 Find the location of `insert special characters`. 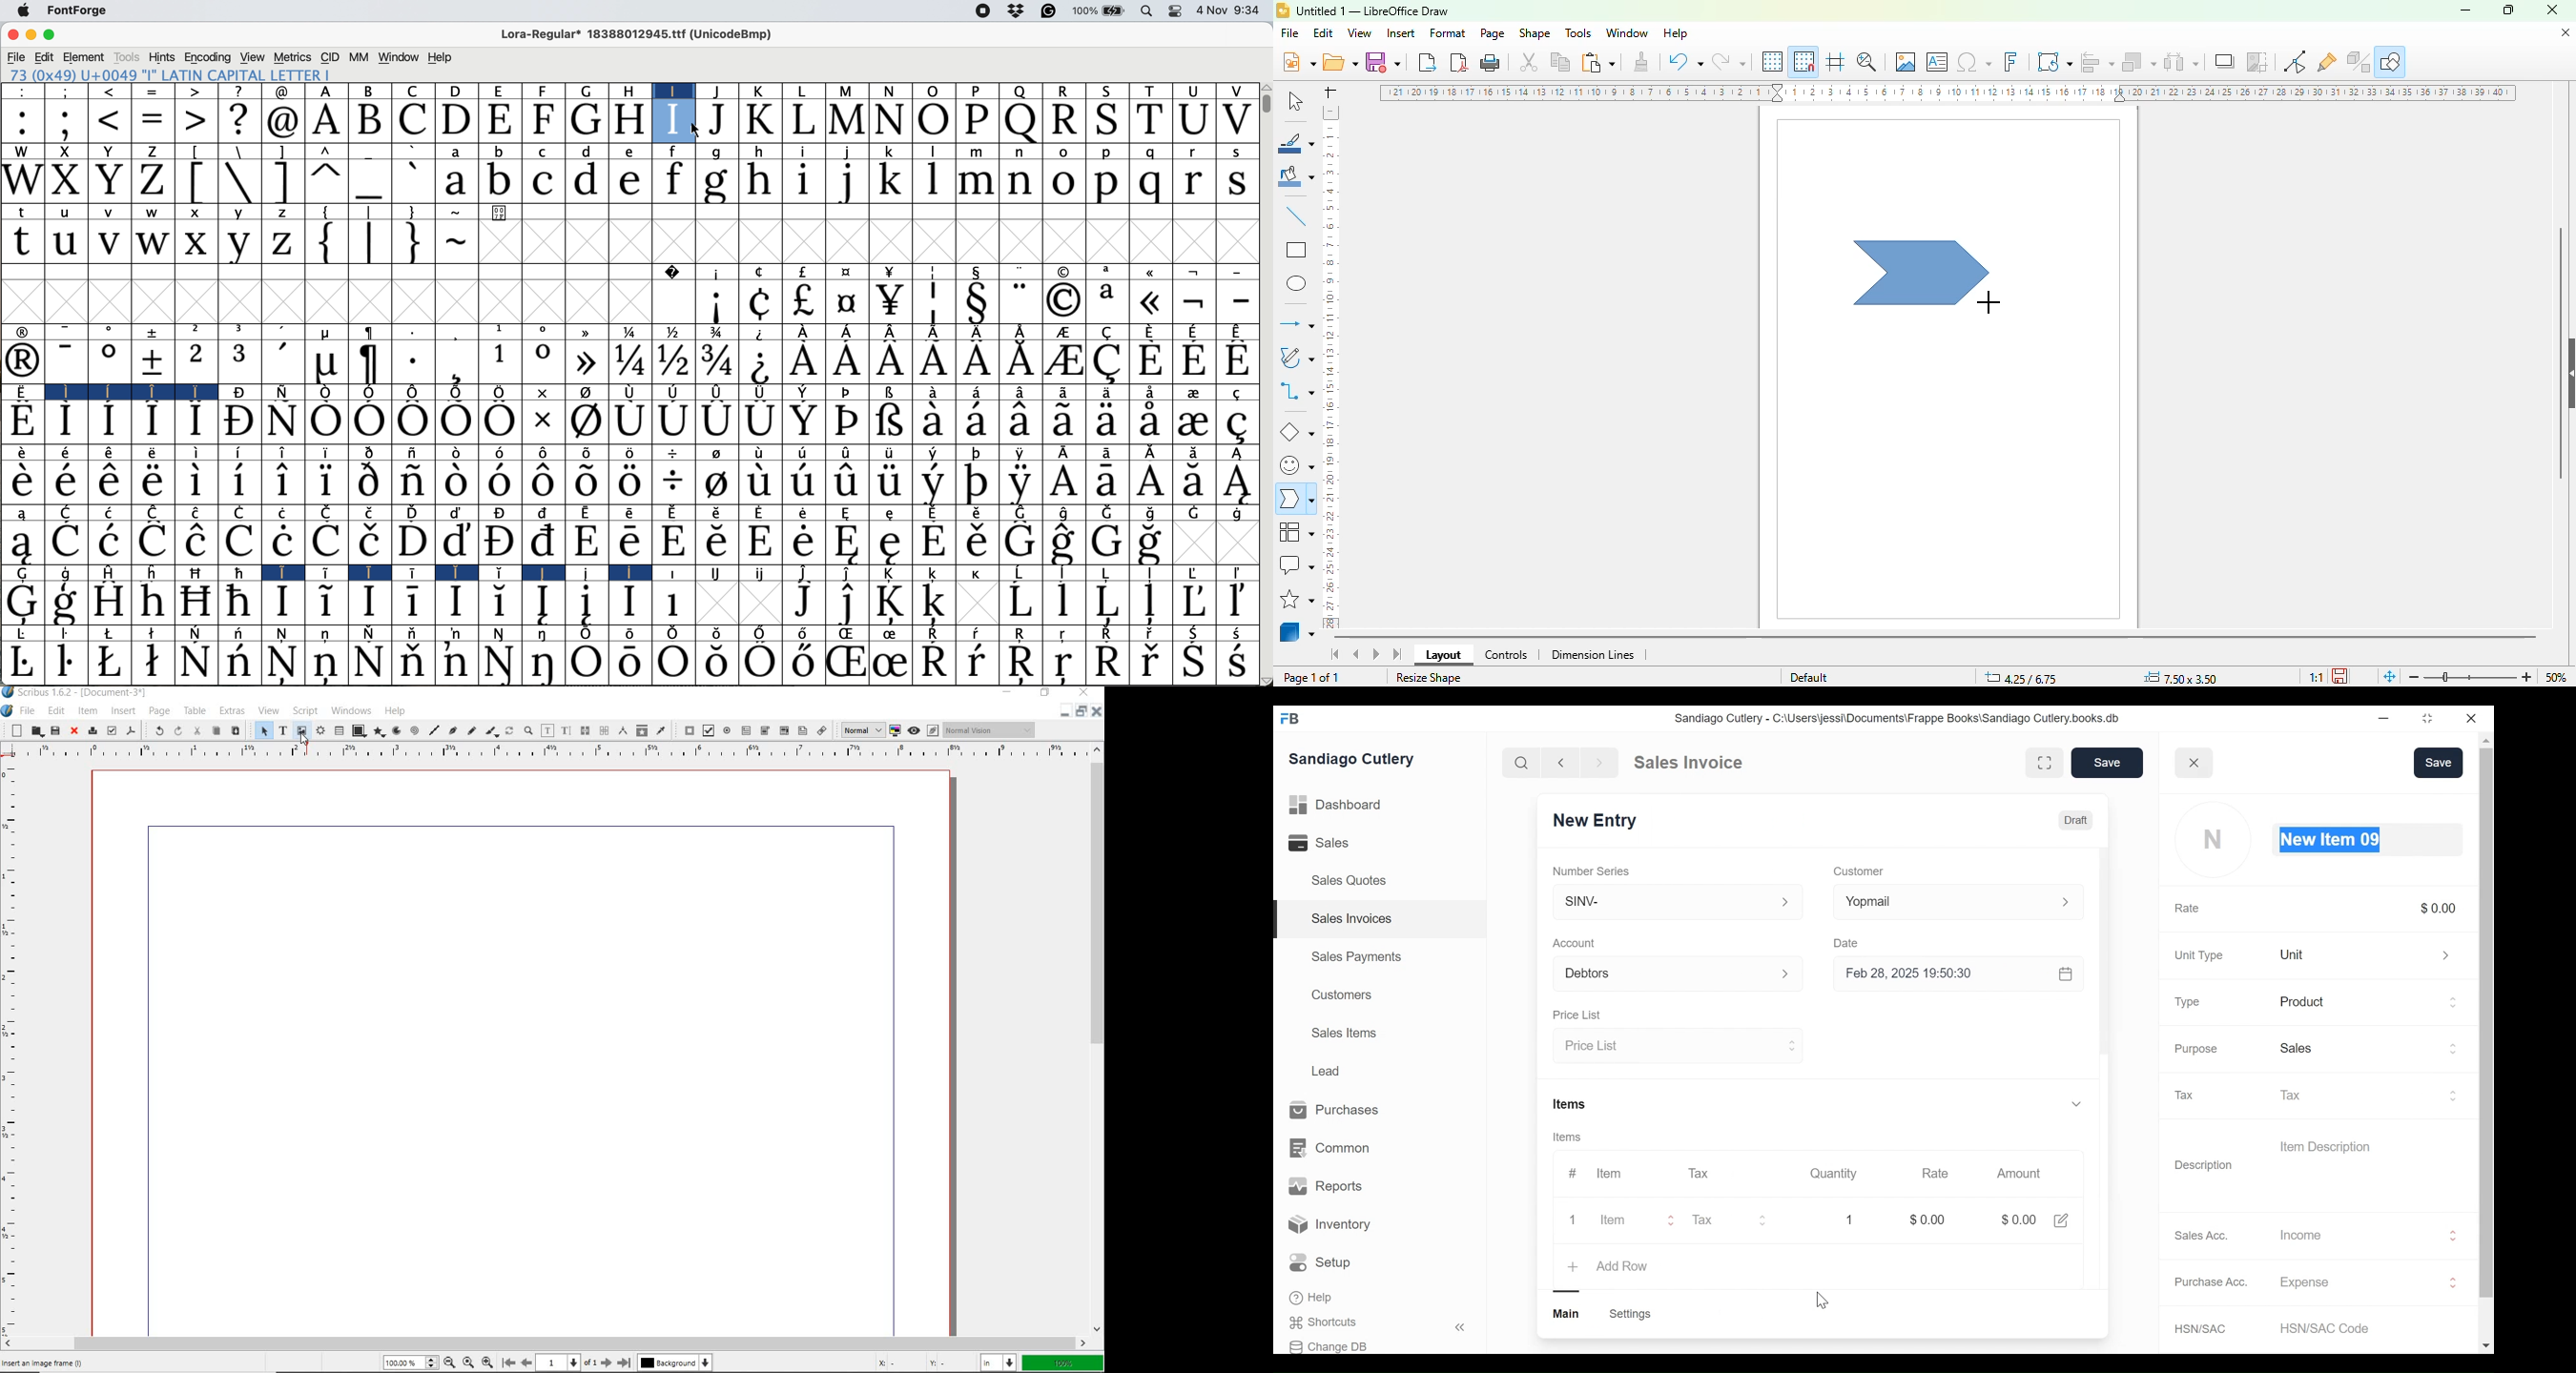

insert special characters is located at coordinates (1974, 62).